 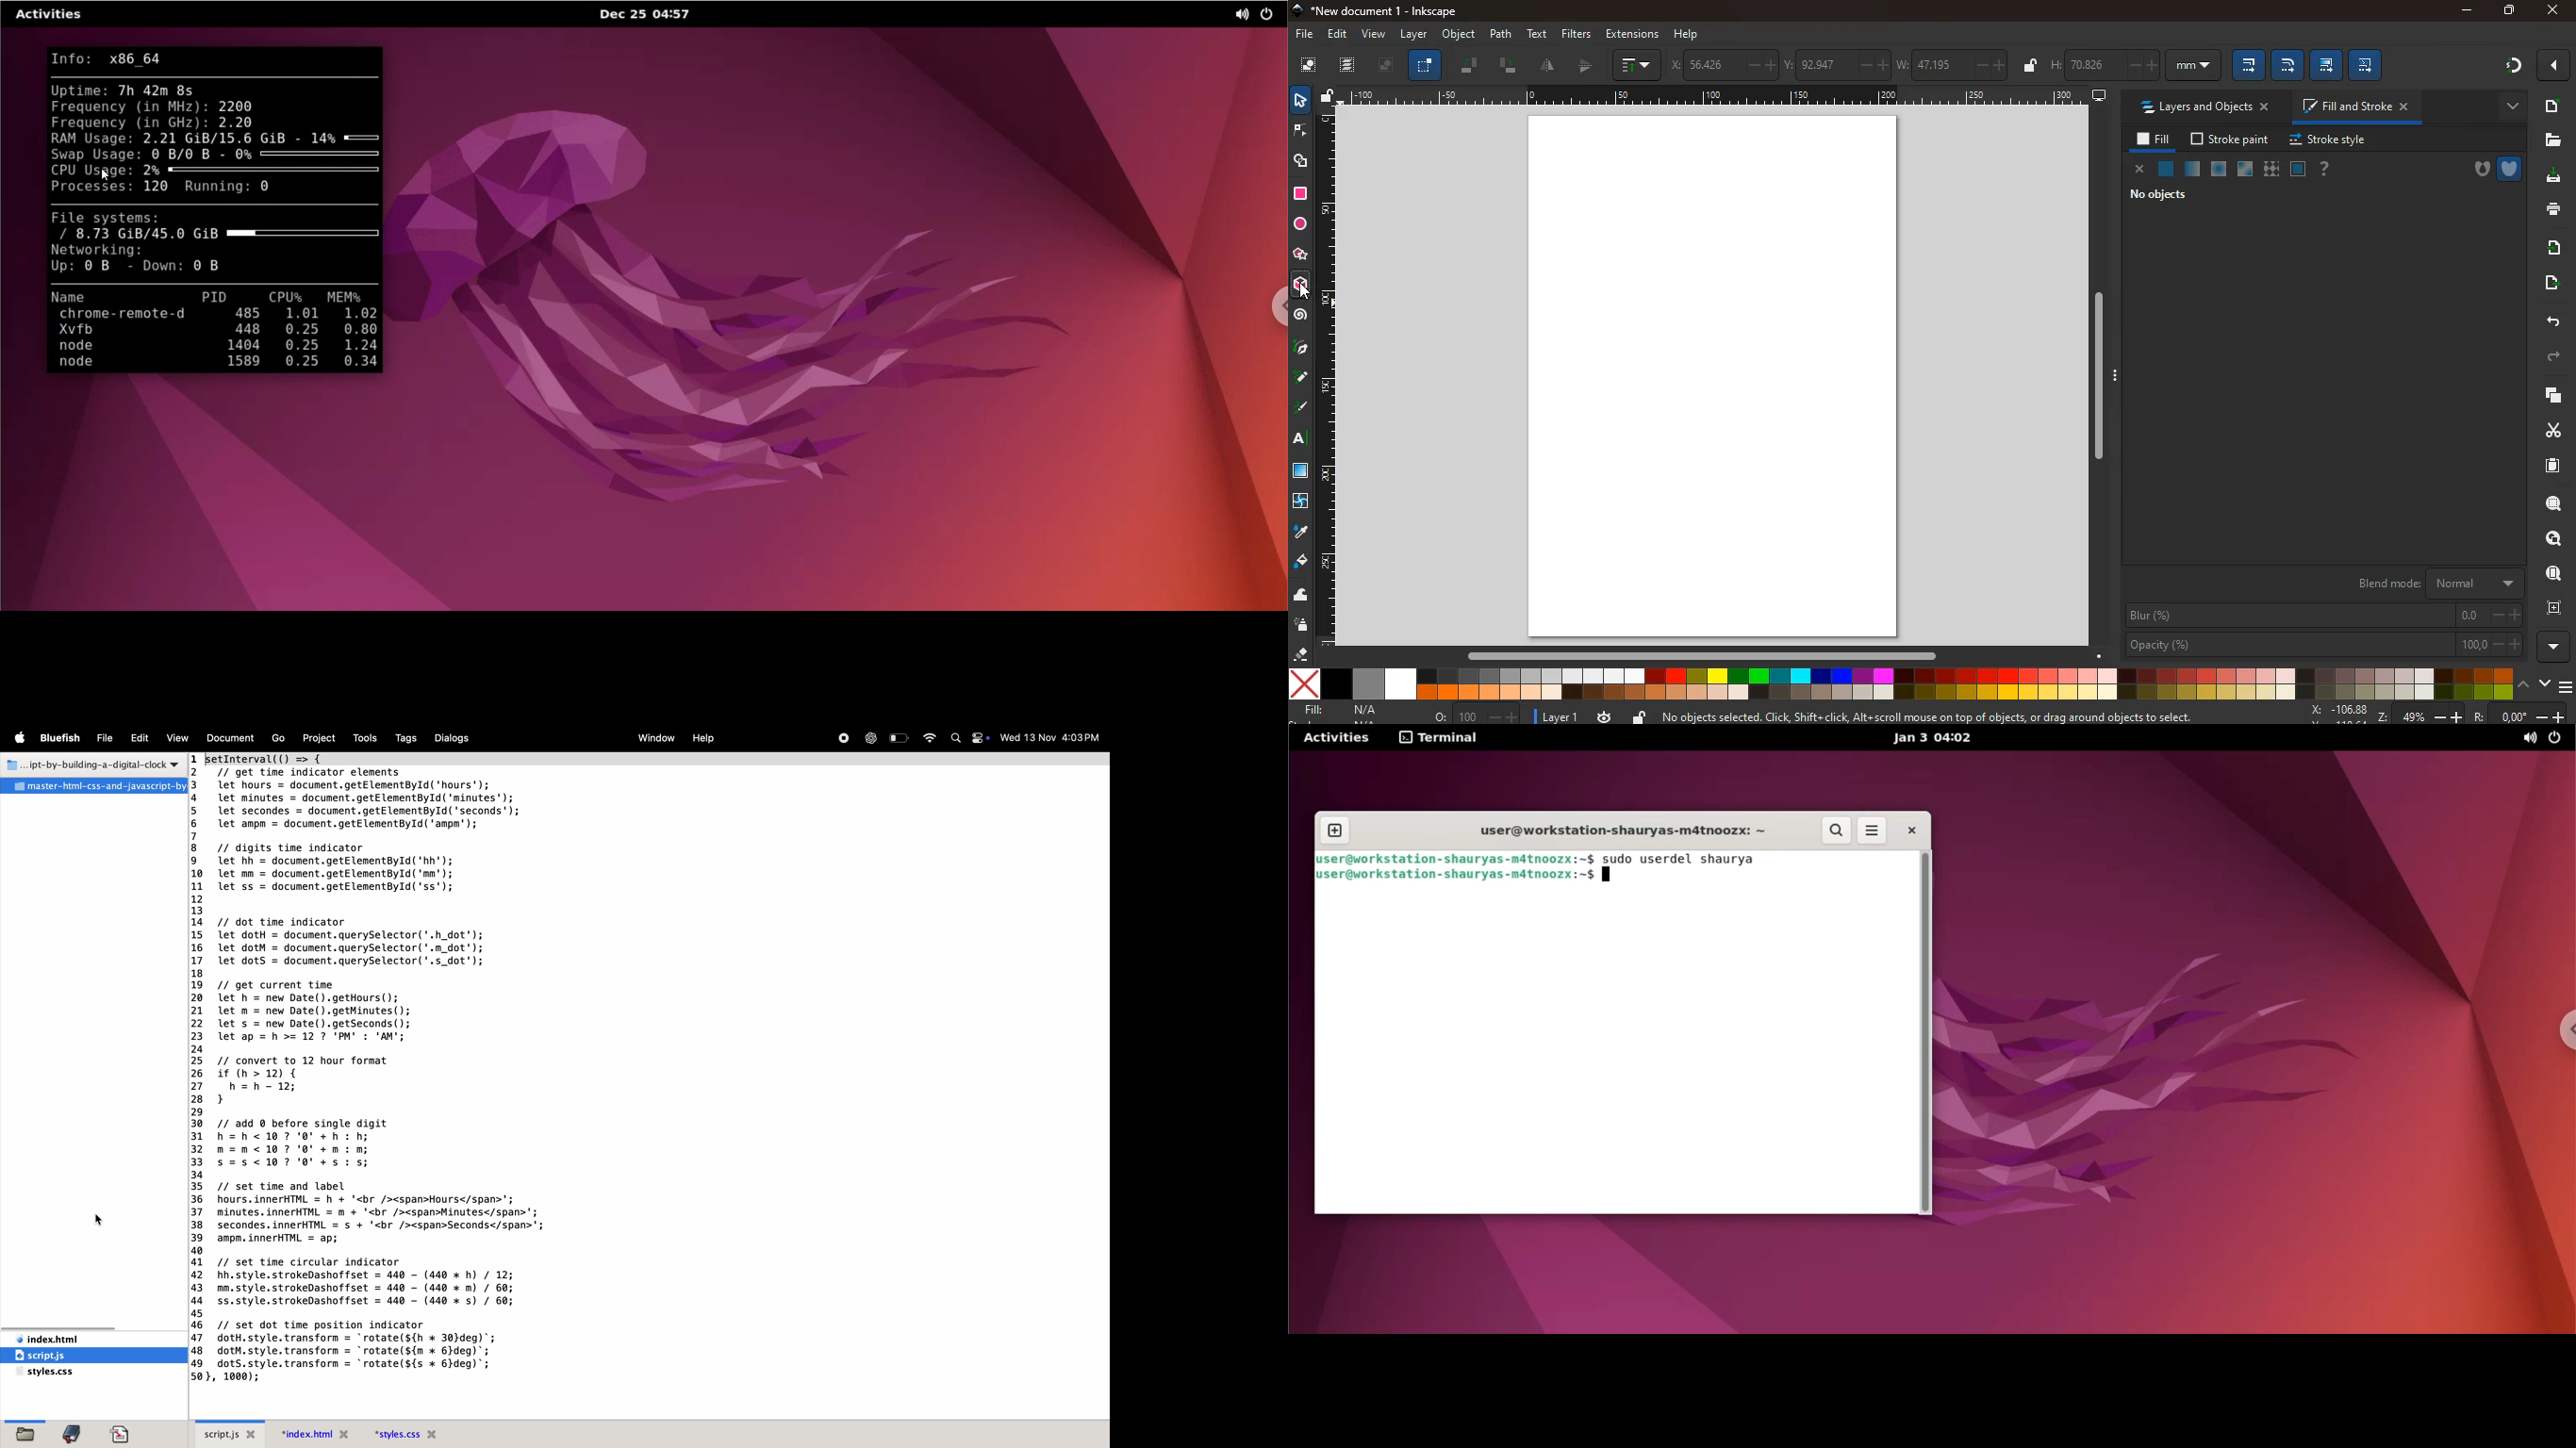 What do you see at coordinates (1301, 317) in the screenshot?
I see `spiral` at bounding box center [1301, 317].